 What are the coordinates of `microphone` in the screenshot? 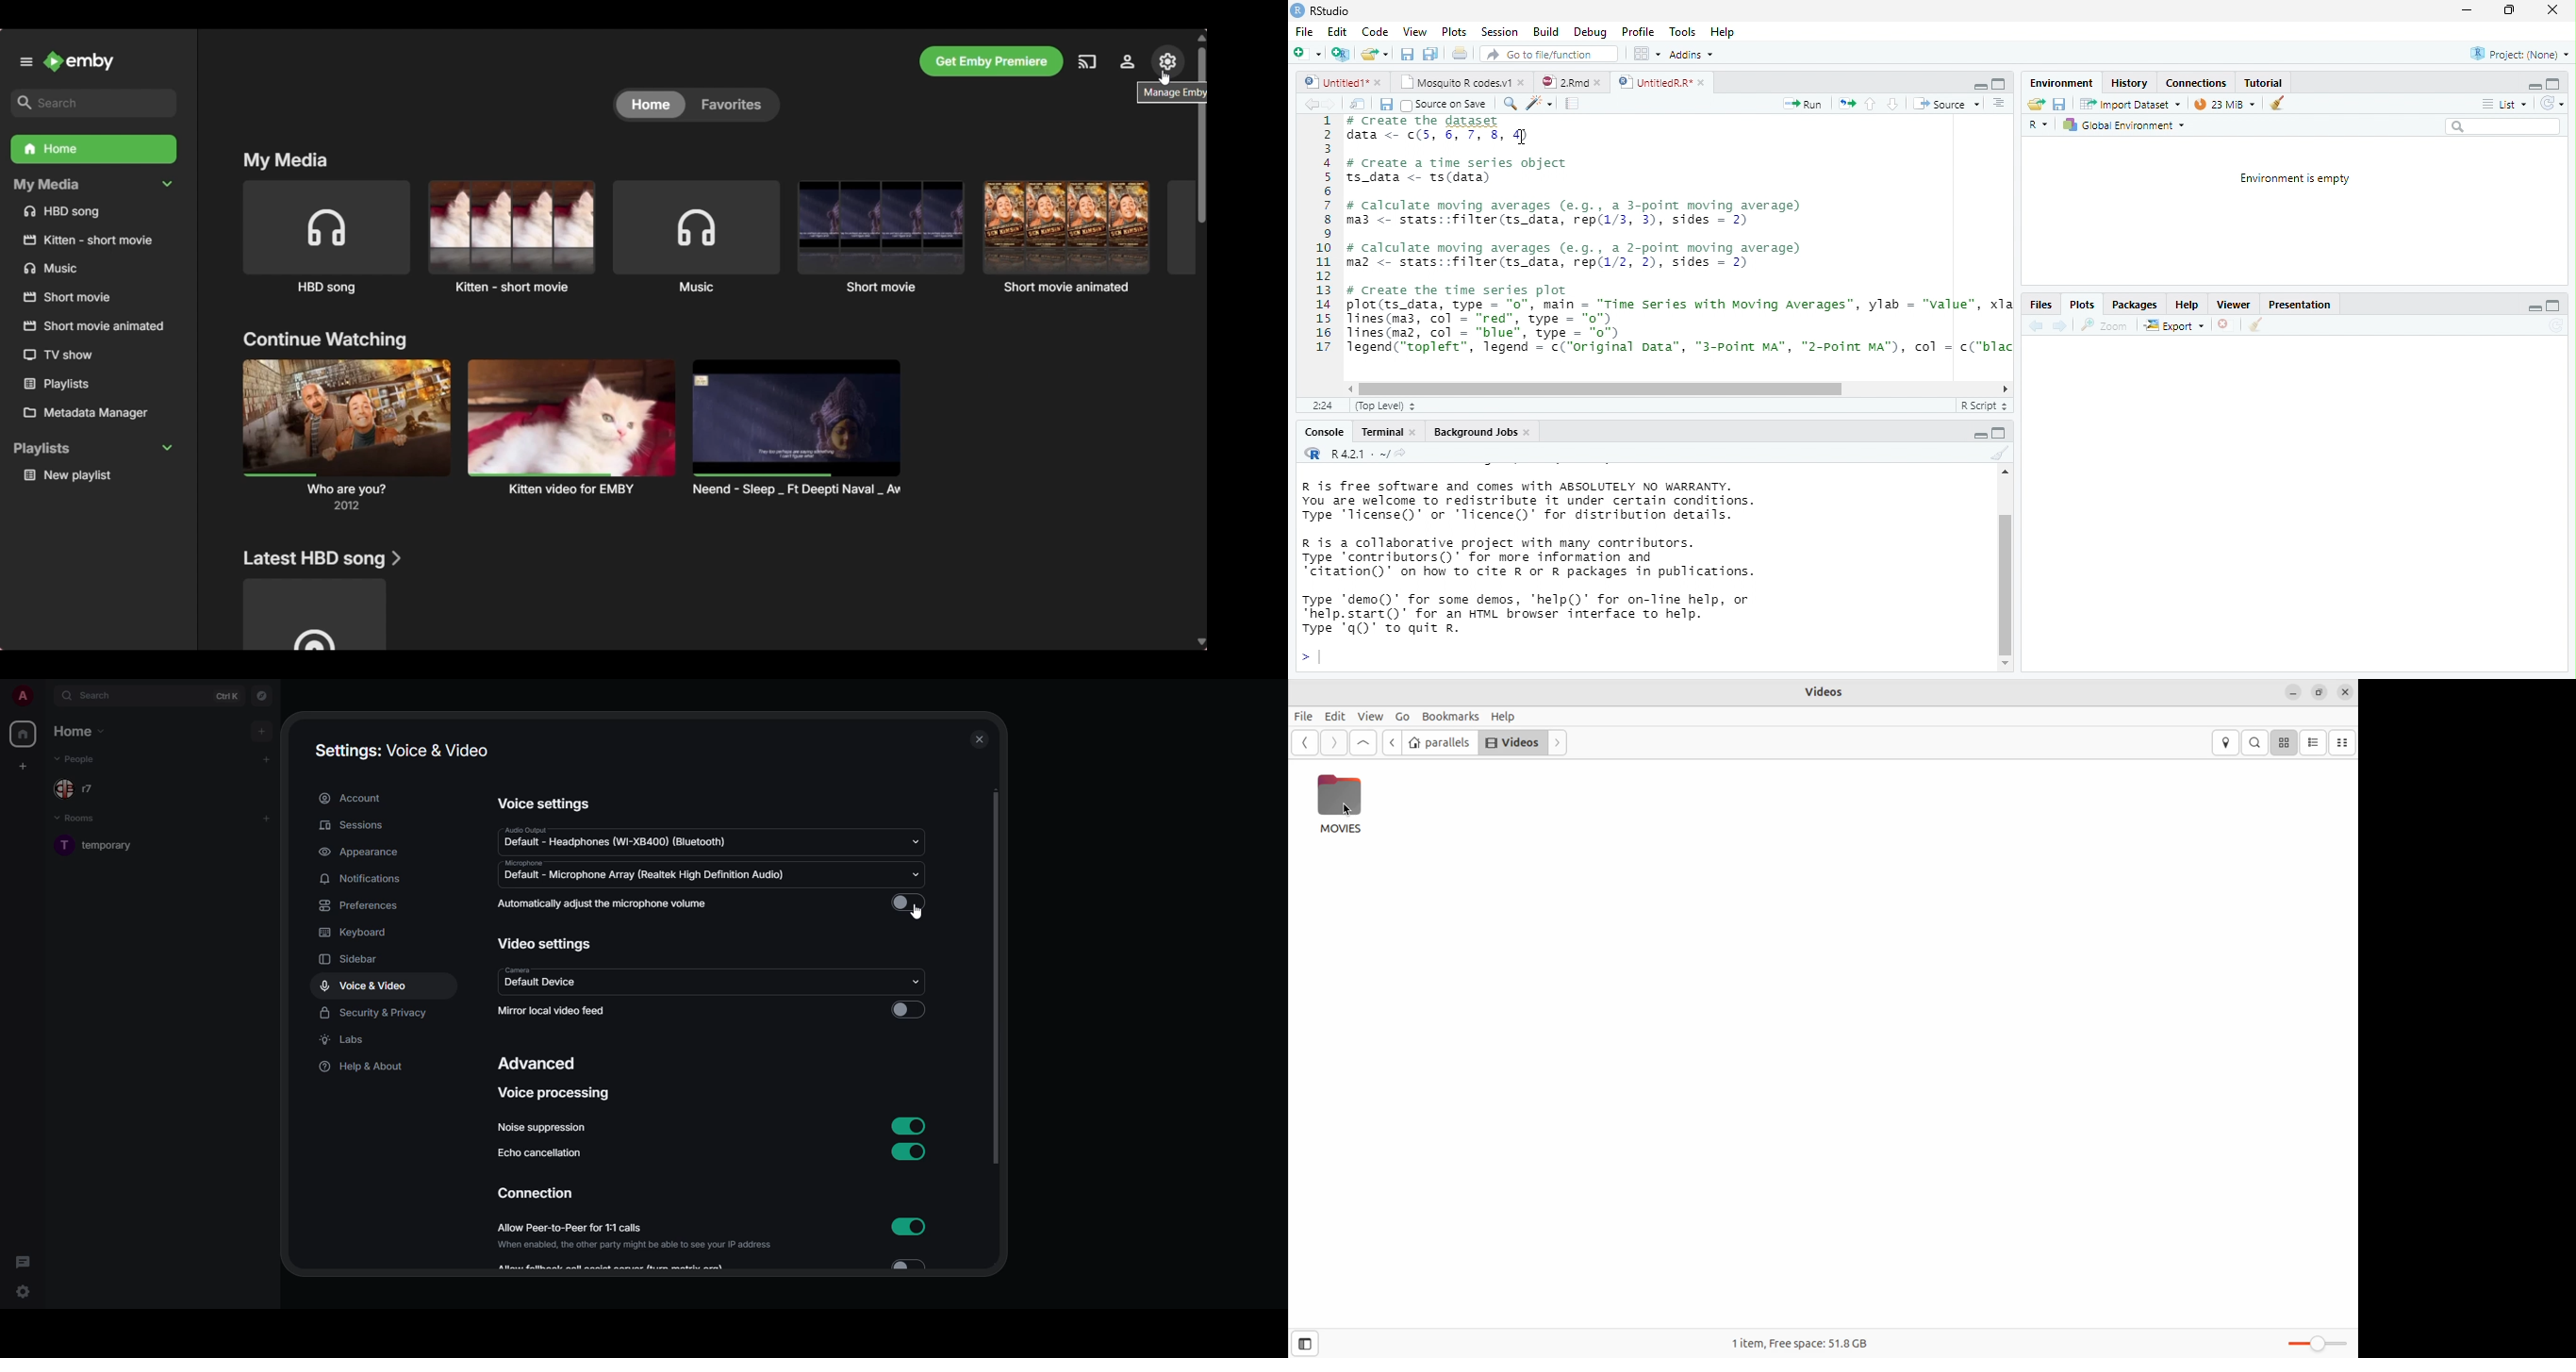 It's located at (646, 873).